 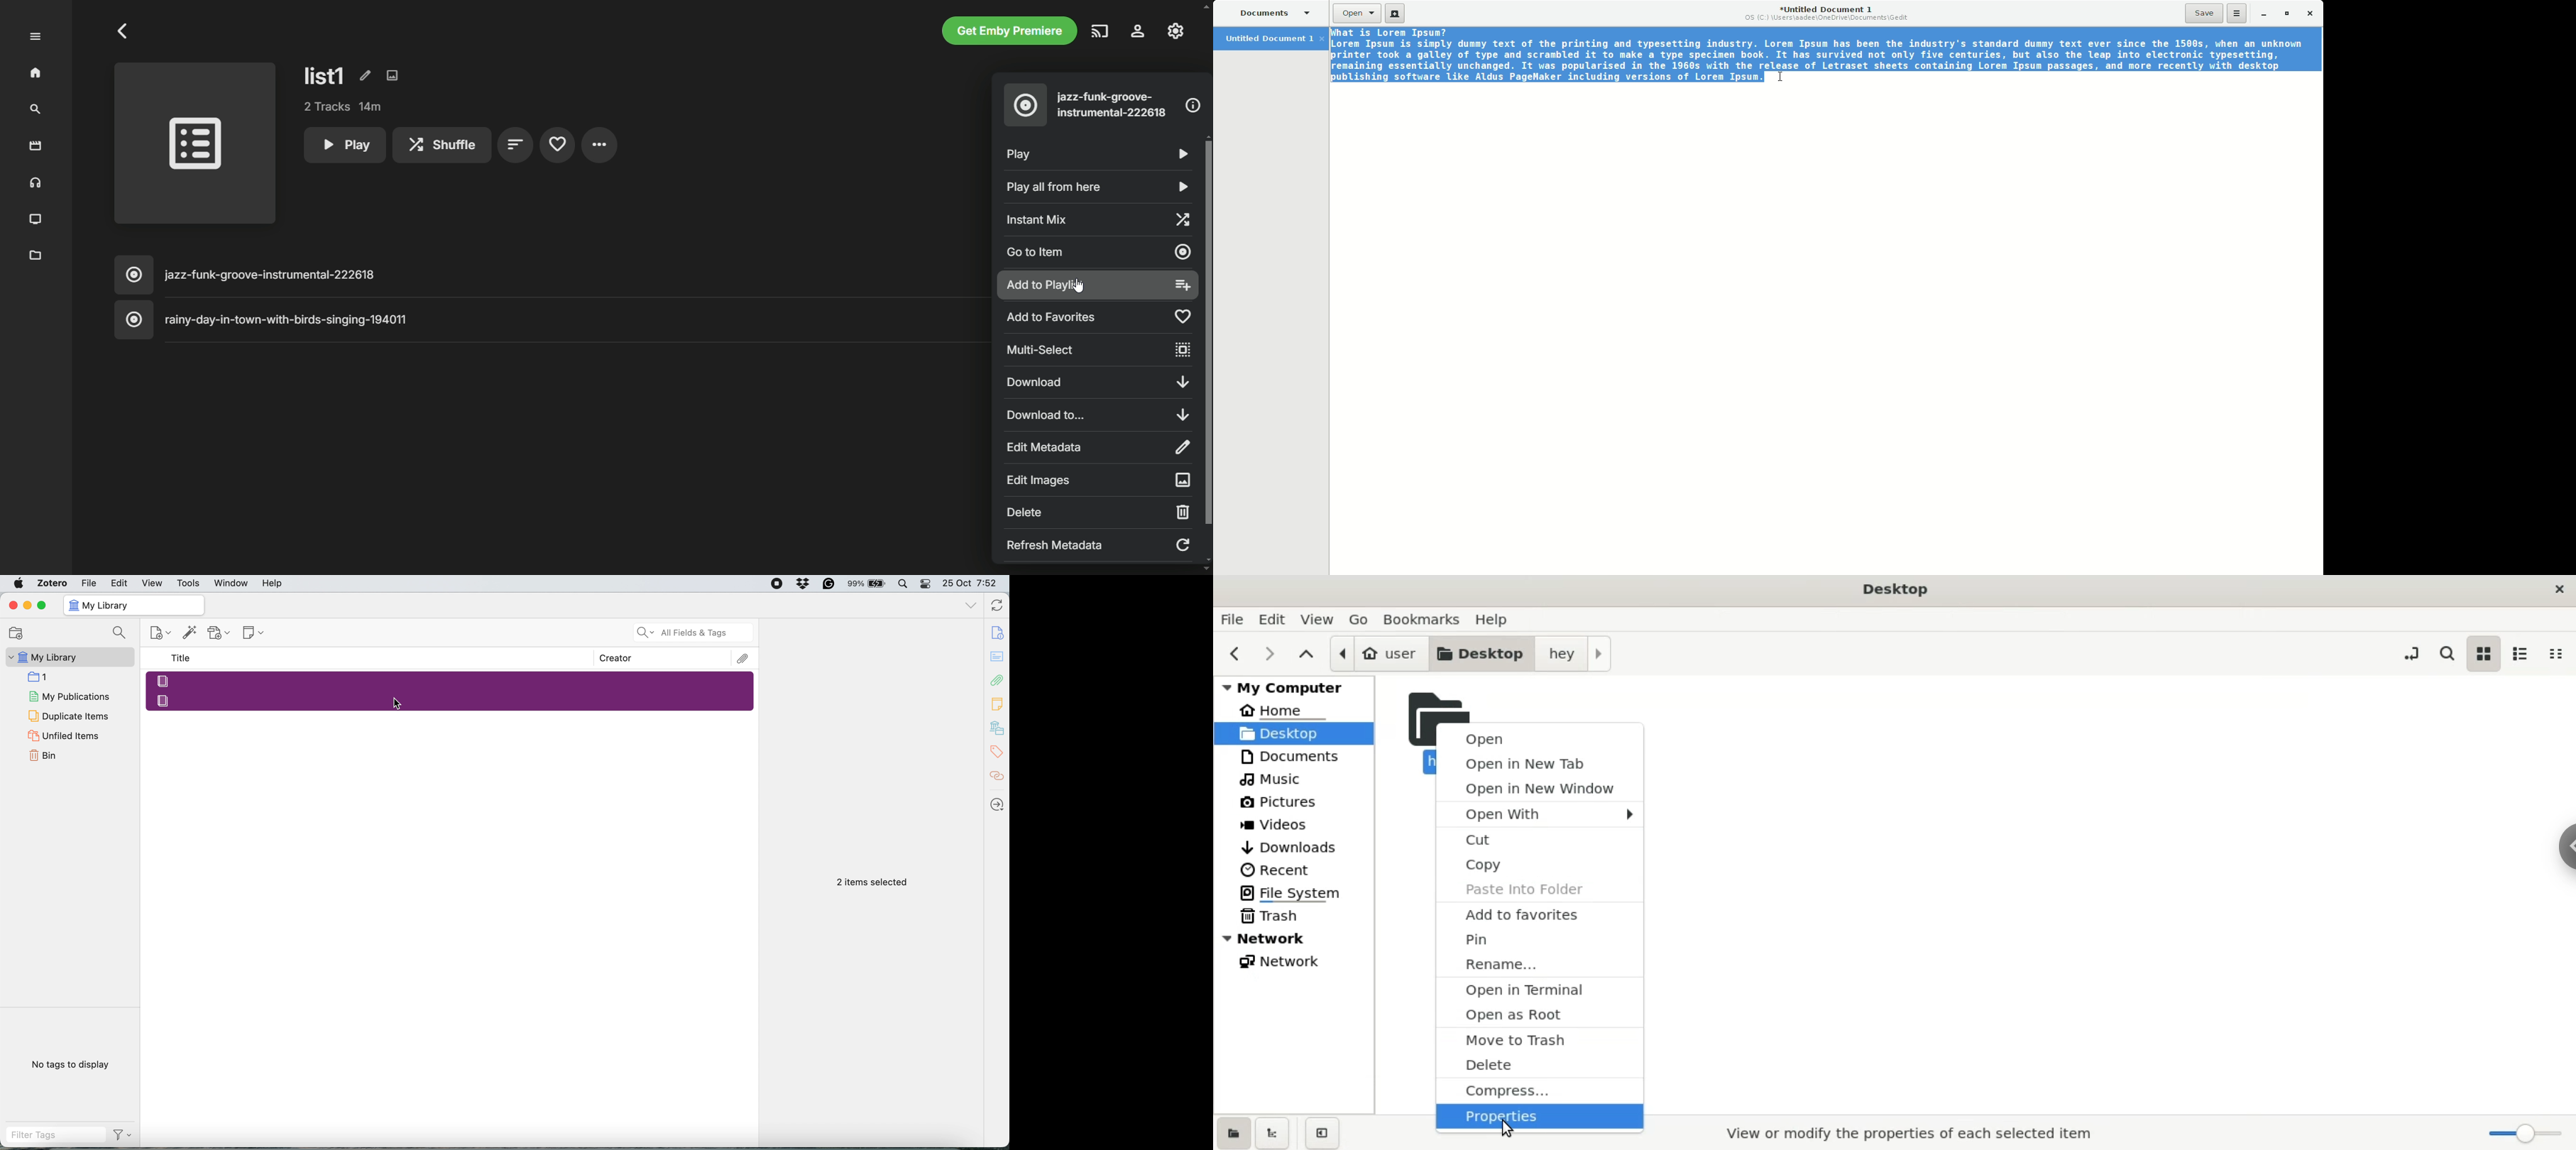 I want to click on Spotlight Search, so click(x=902, y=584).